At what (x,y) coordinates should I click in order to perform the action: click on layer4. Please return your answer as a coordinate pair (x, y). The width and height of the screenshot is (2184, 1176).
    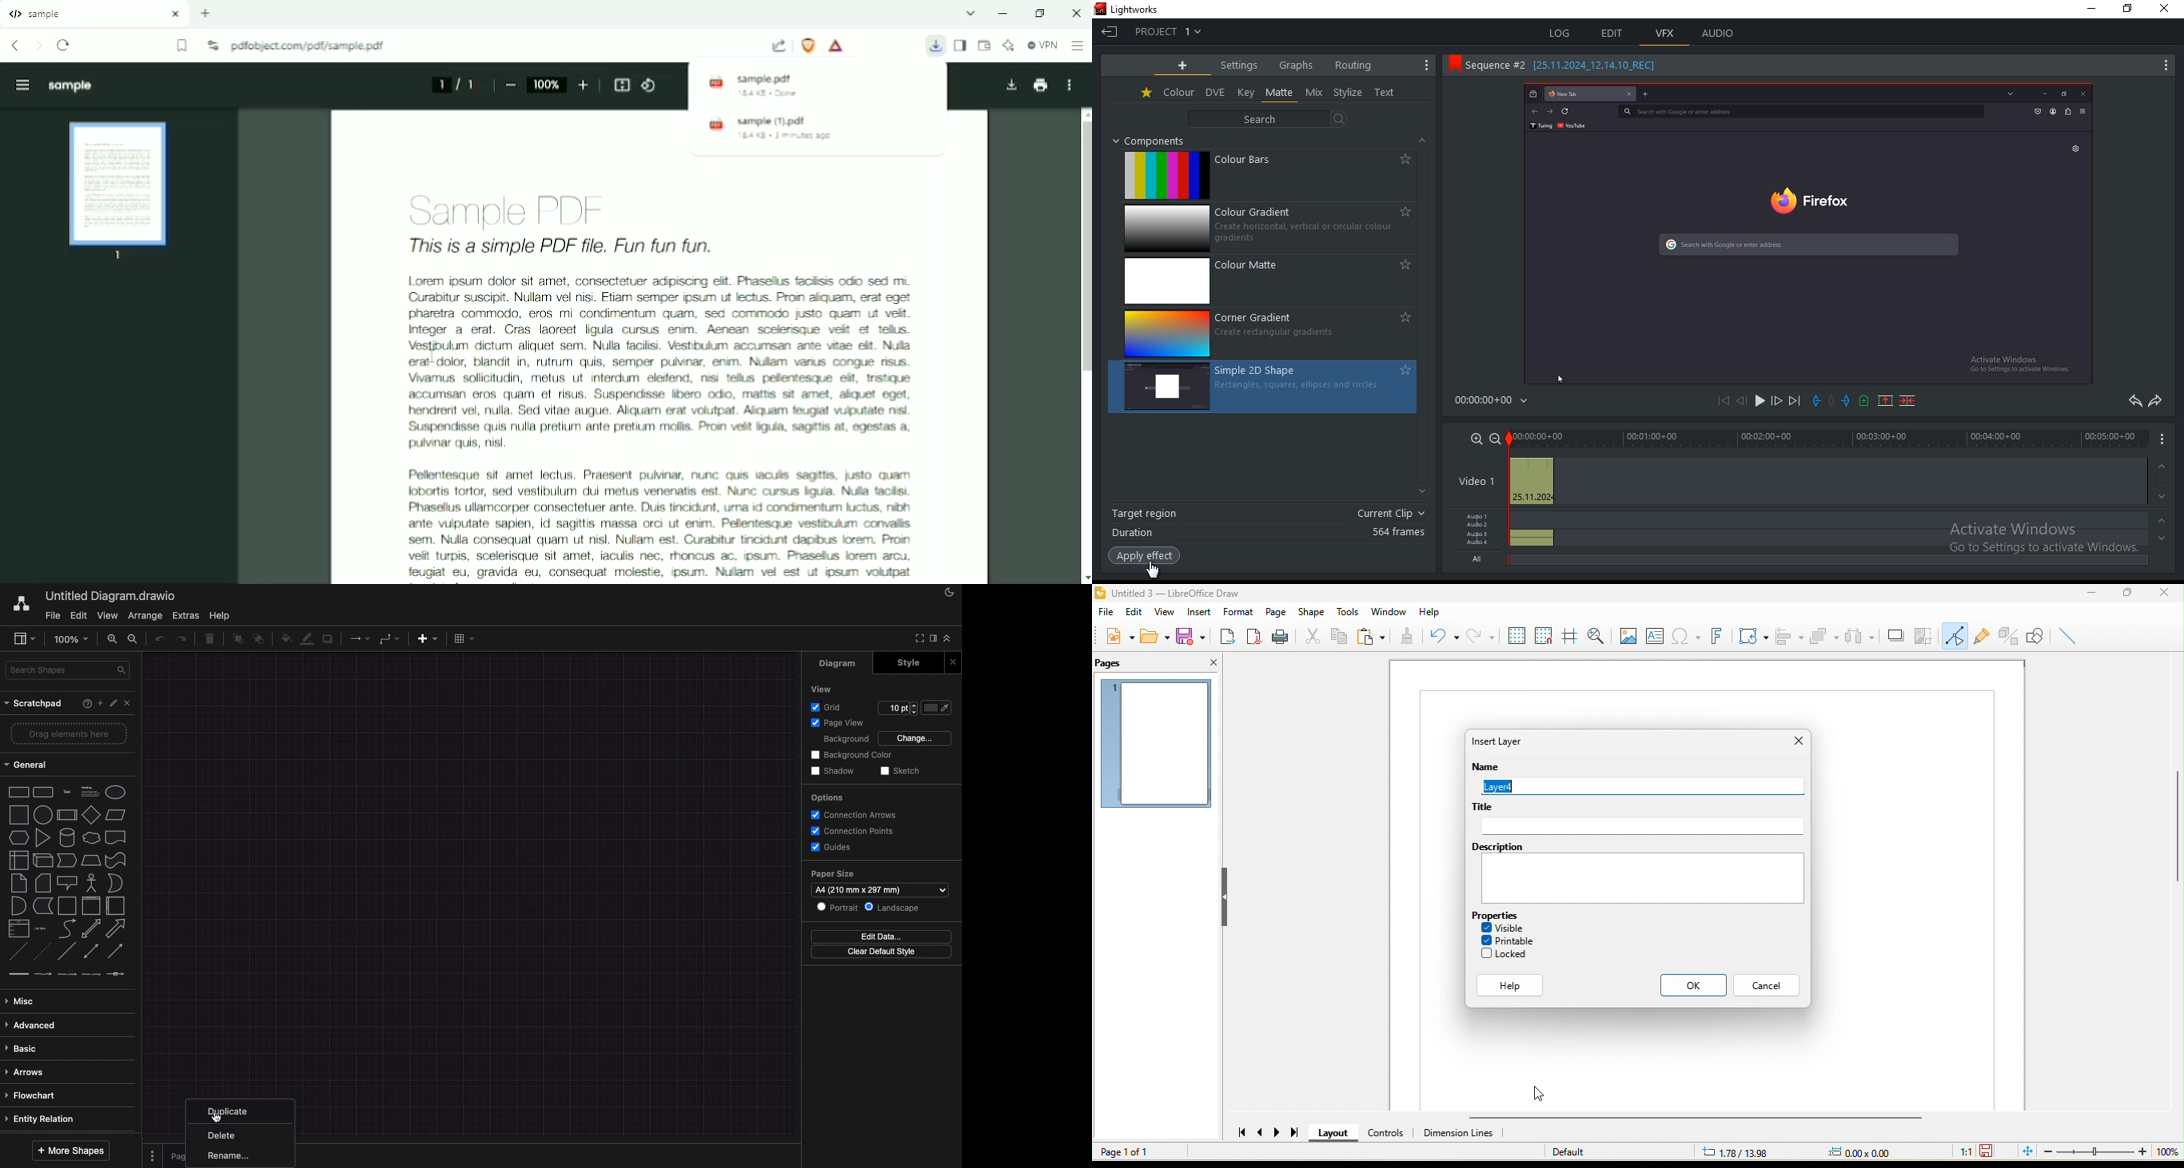
    Looking at the image, I should click on (1640, 786).